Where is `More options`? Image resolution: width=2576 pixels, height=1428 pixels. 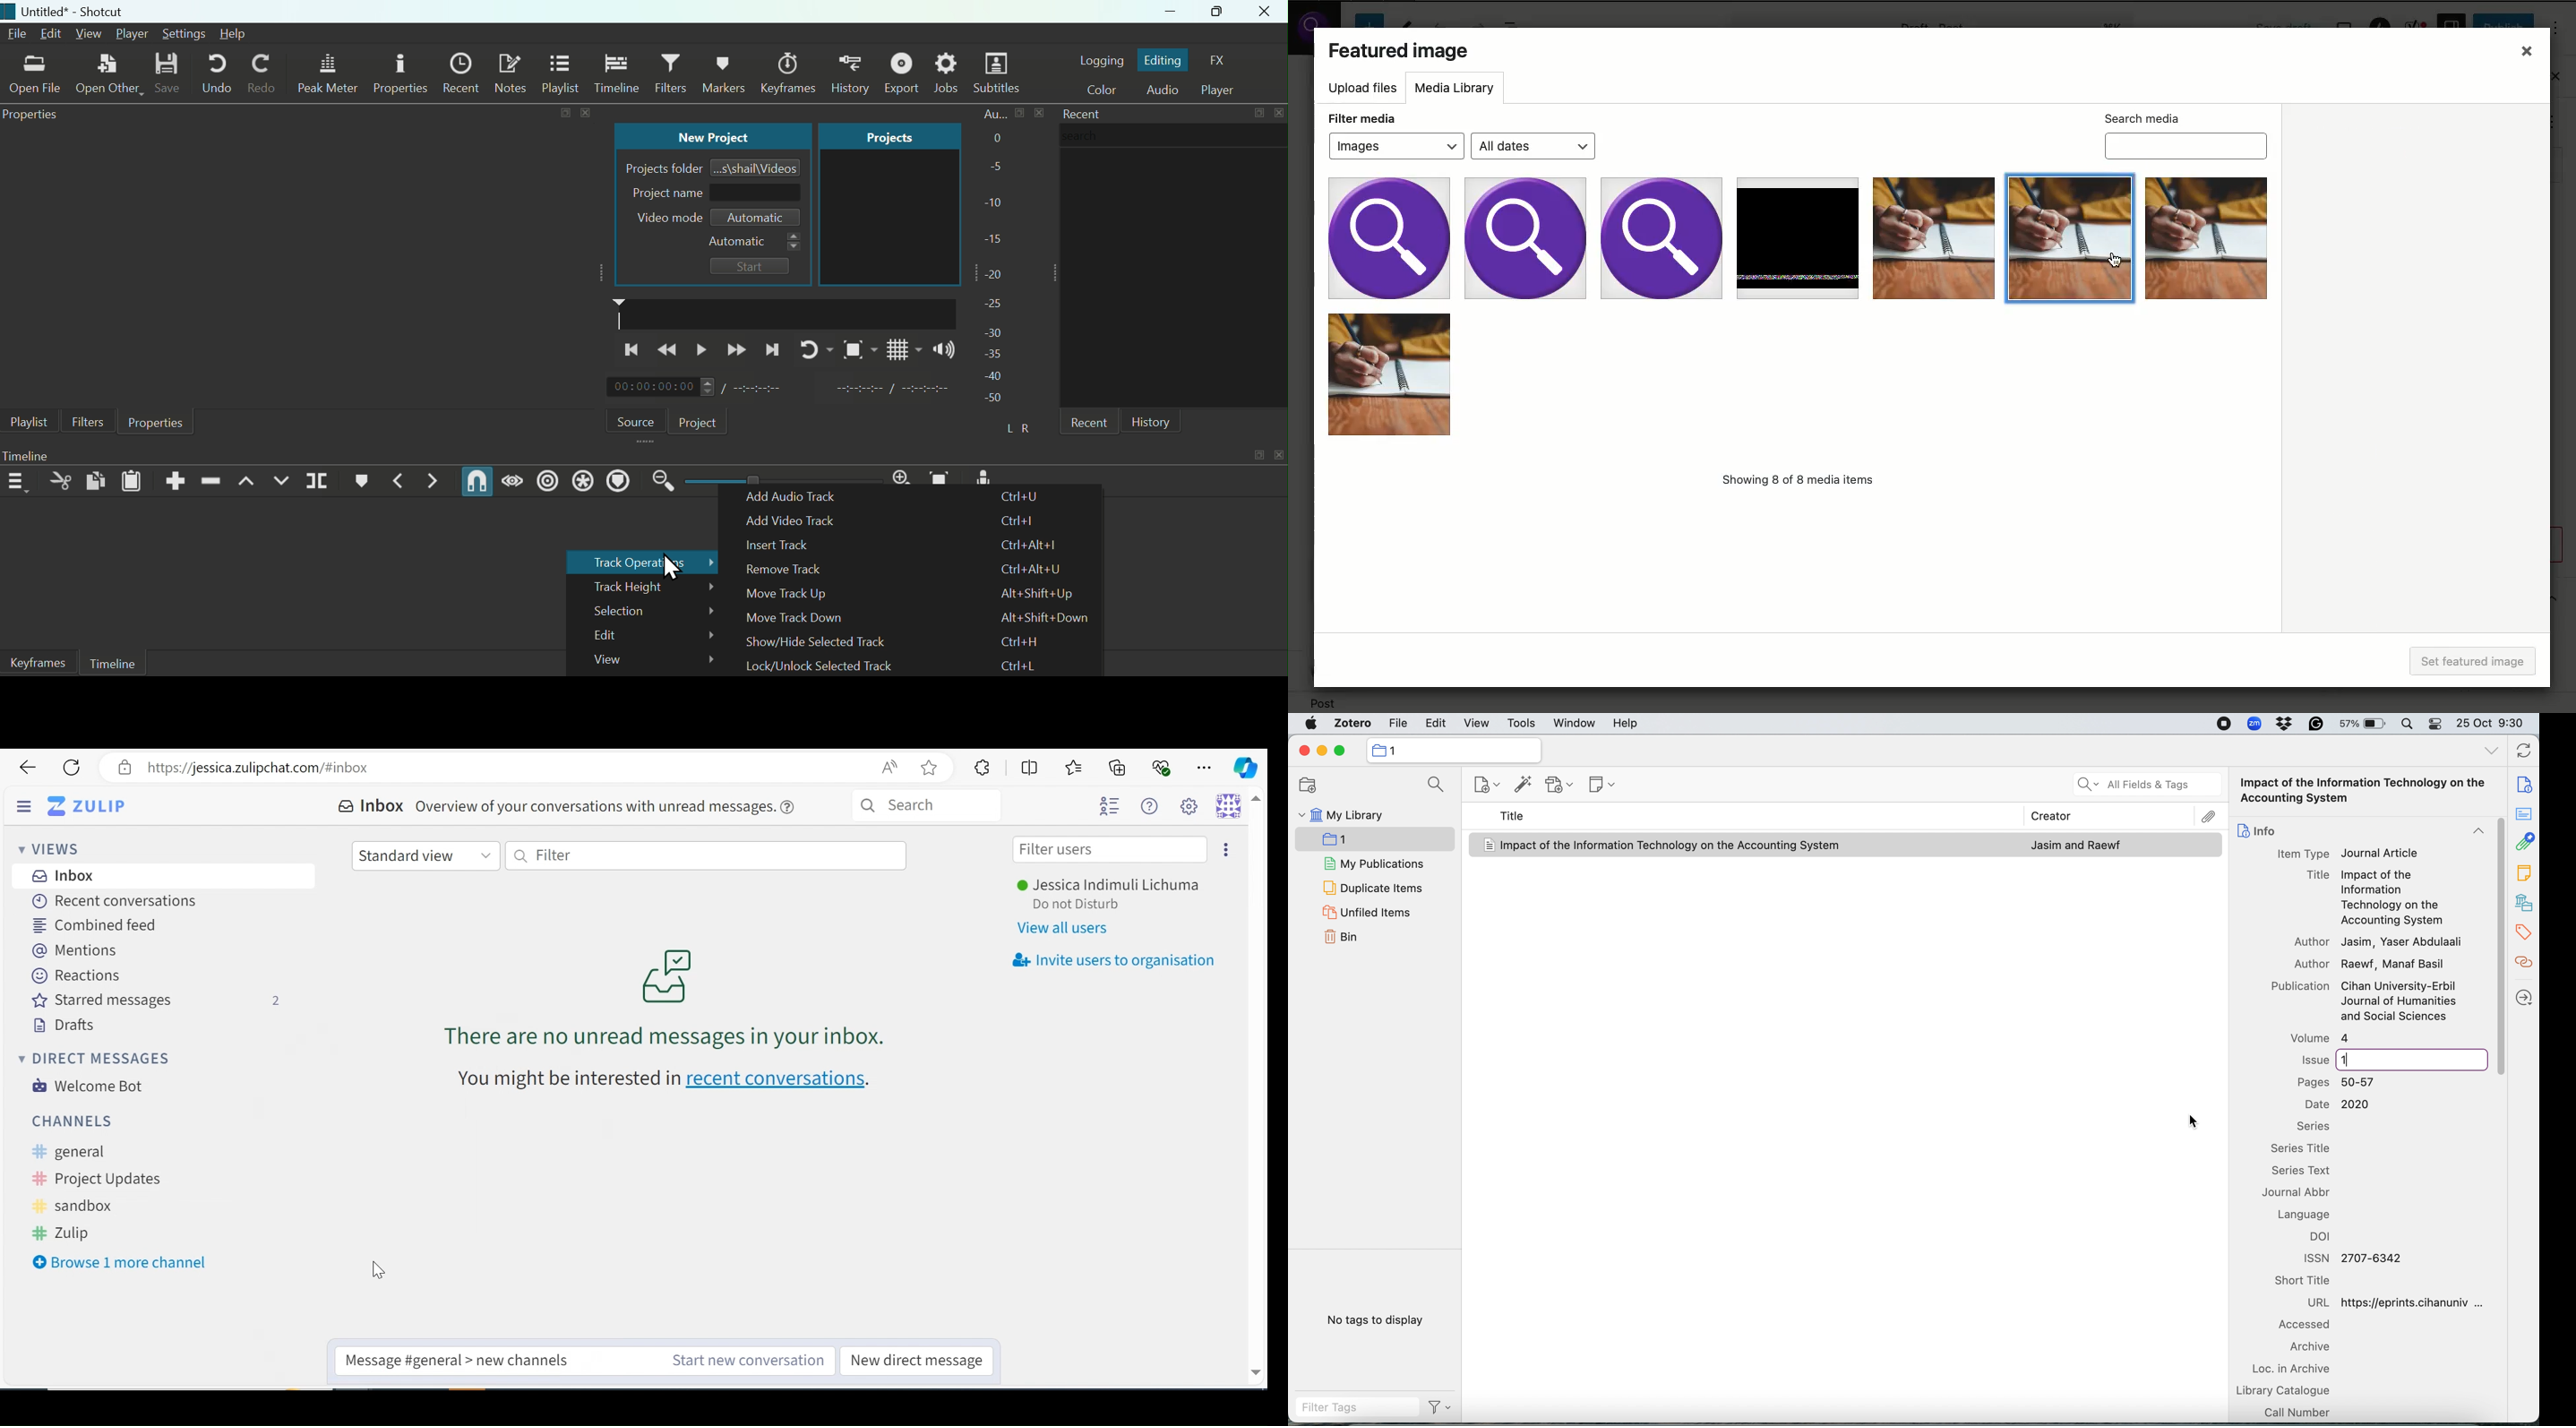
More options is located at coordinates (1223, 848).